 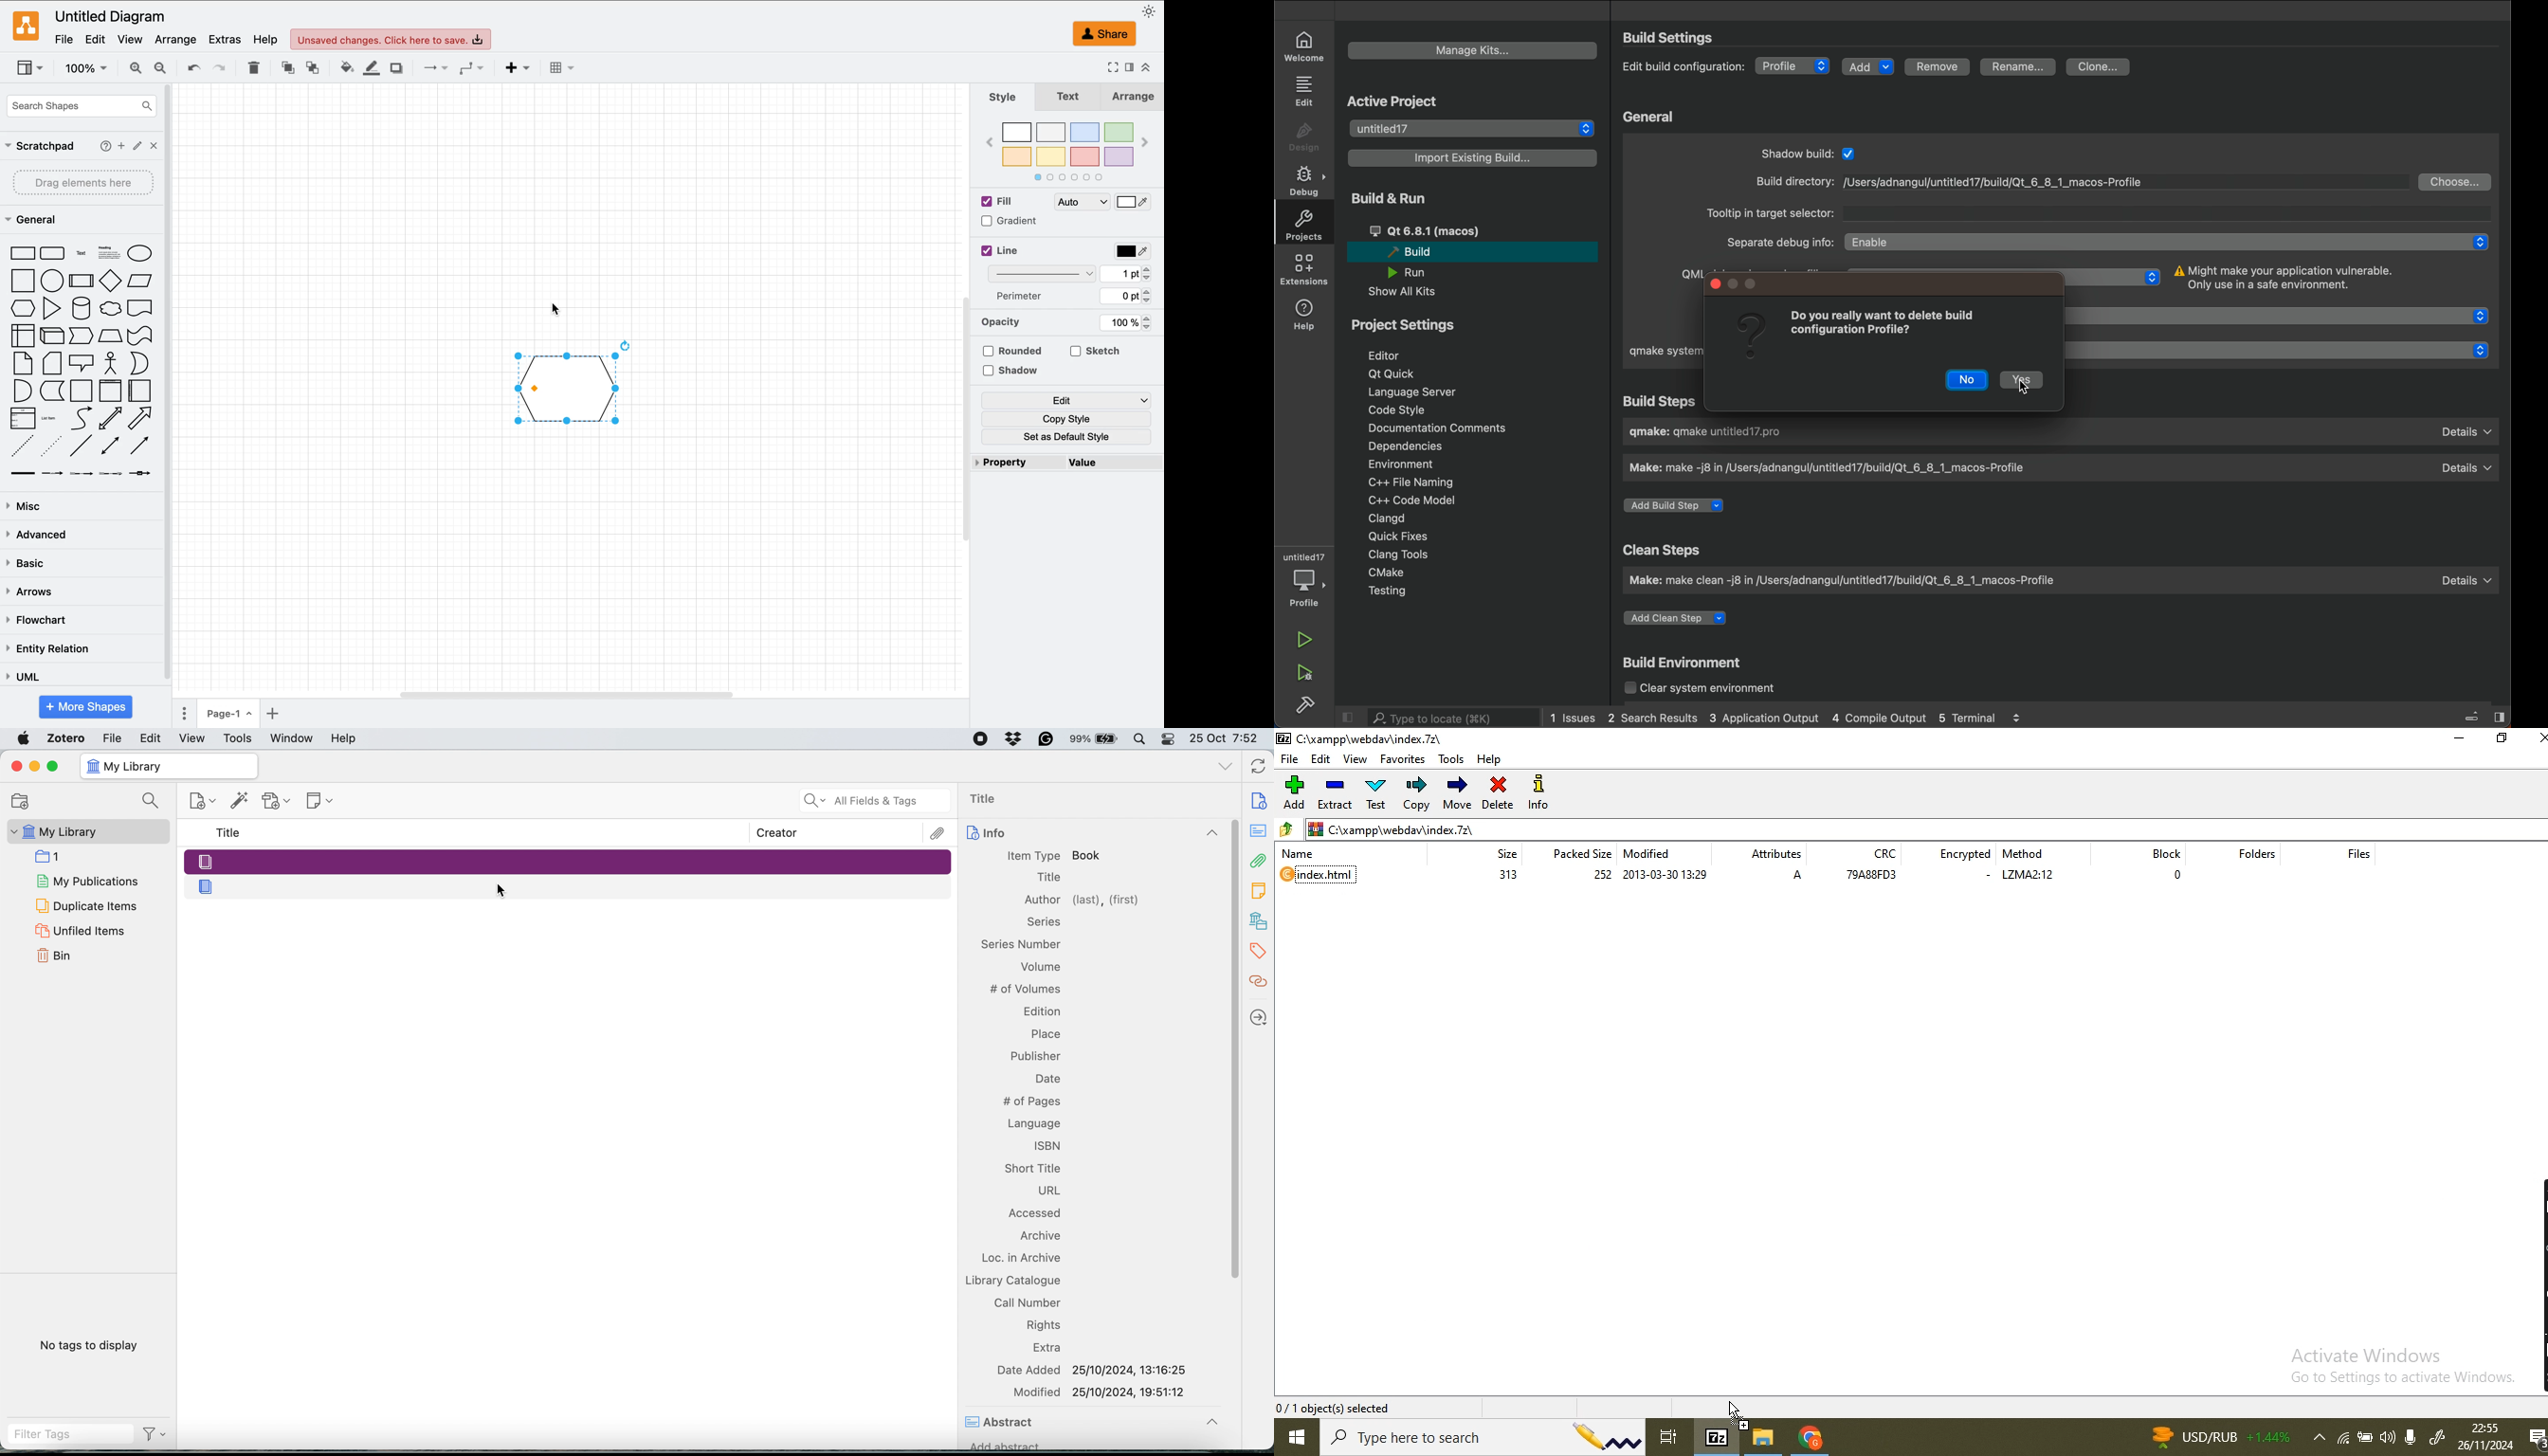 I want to click on clone, so click(x=2100, y=67).